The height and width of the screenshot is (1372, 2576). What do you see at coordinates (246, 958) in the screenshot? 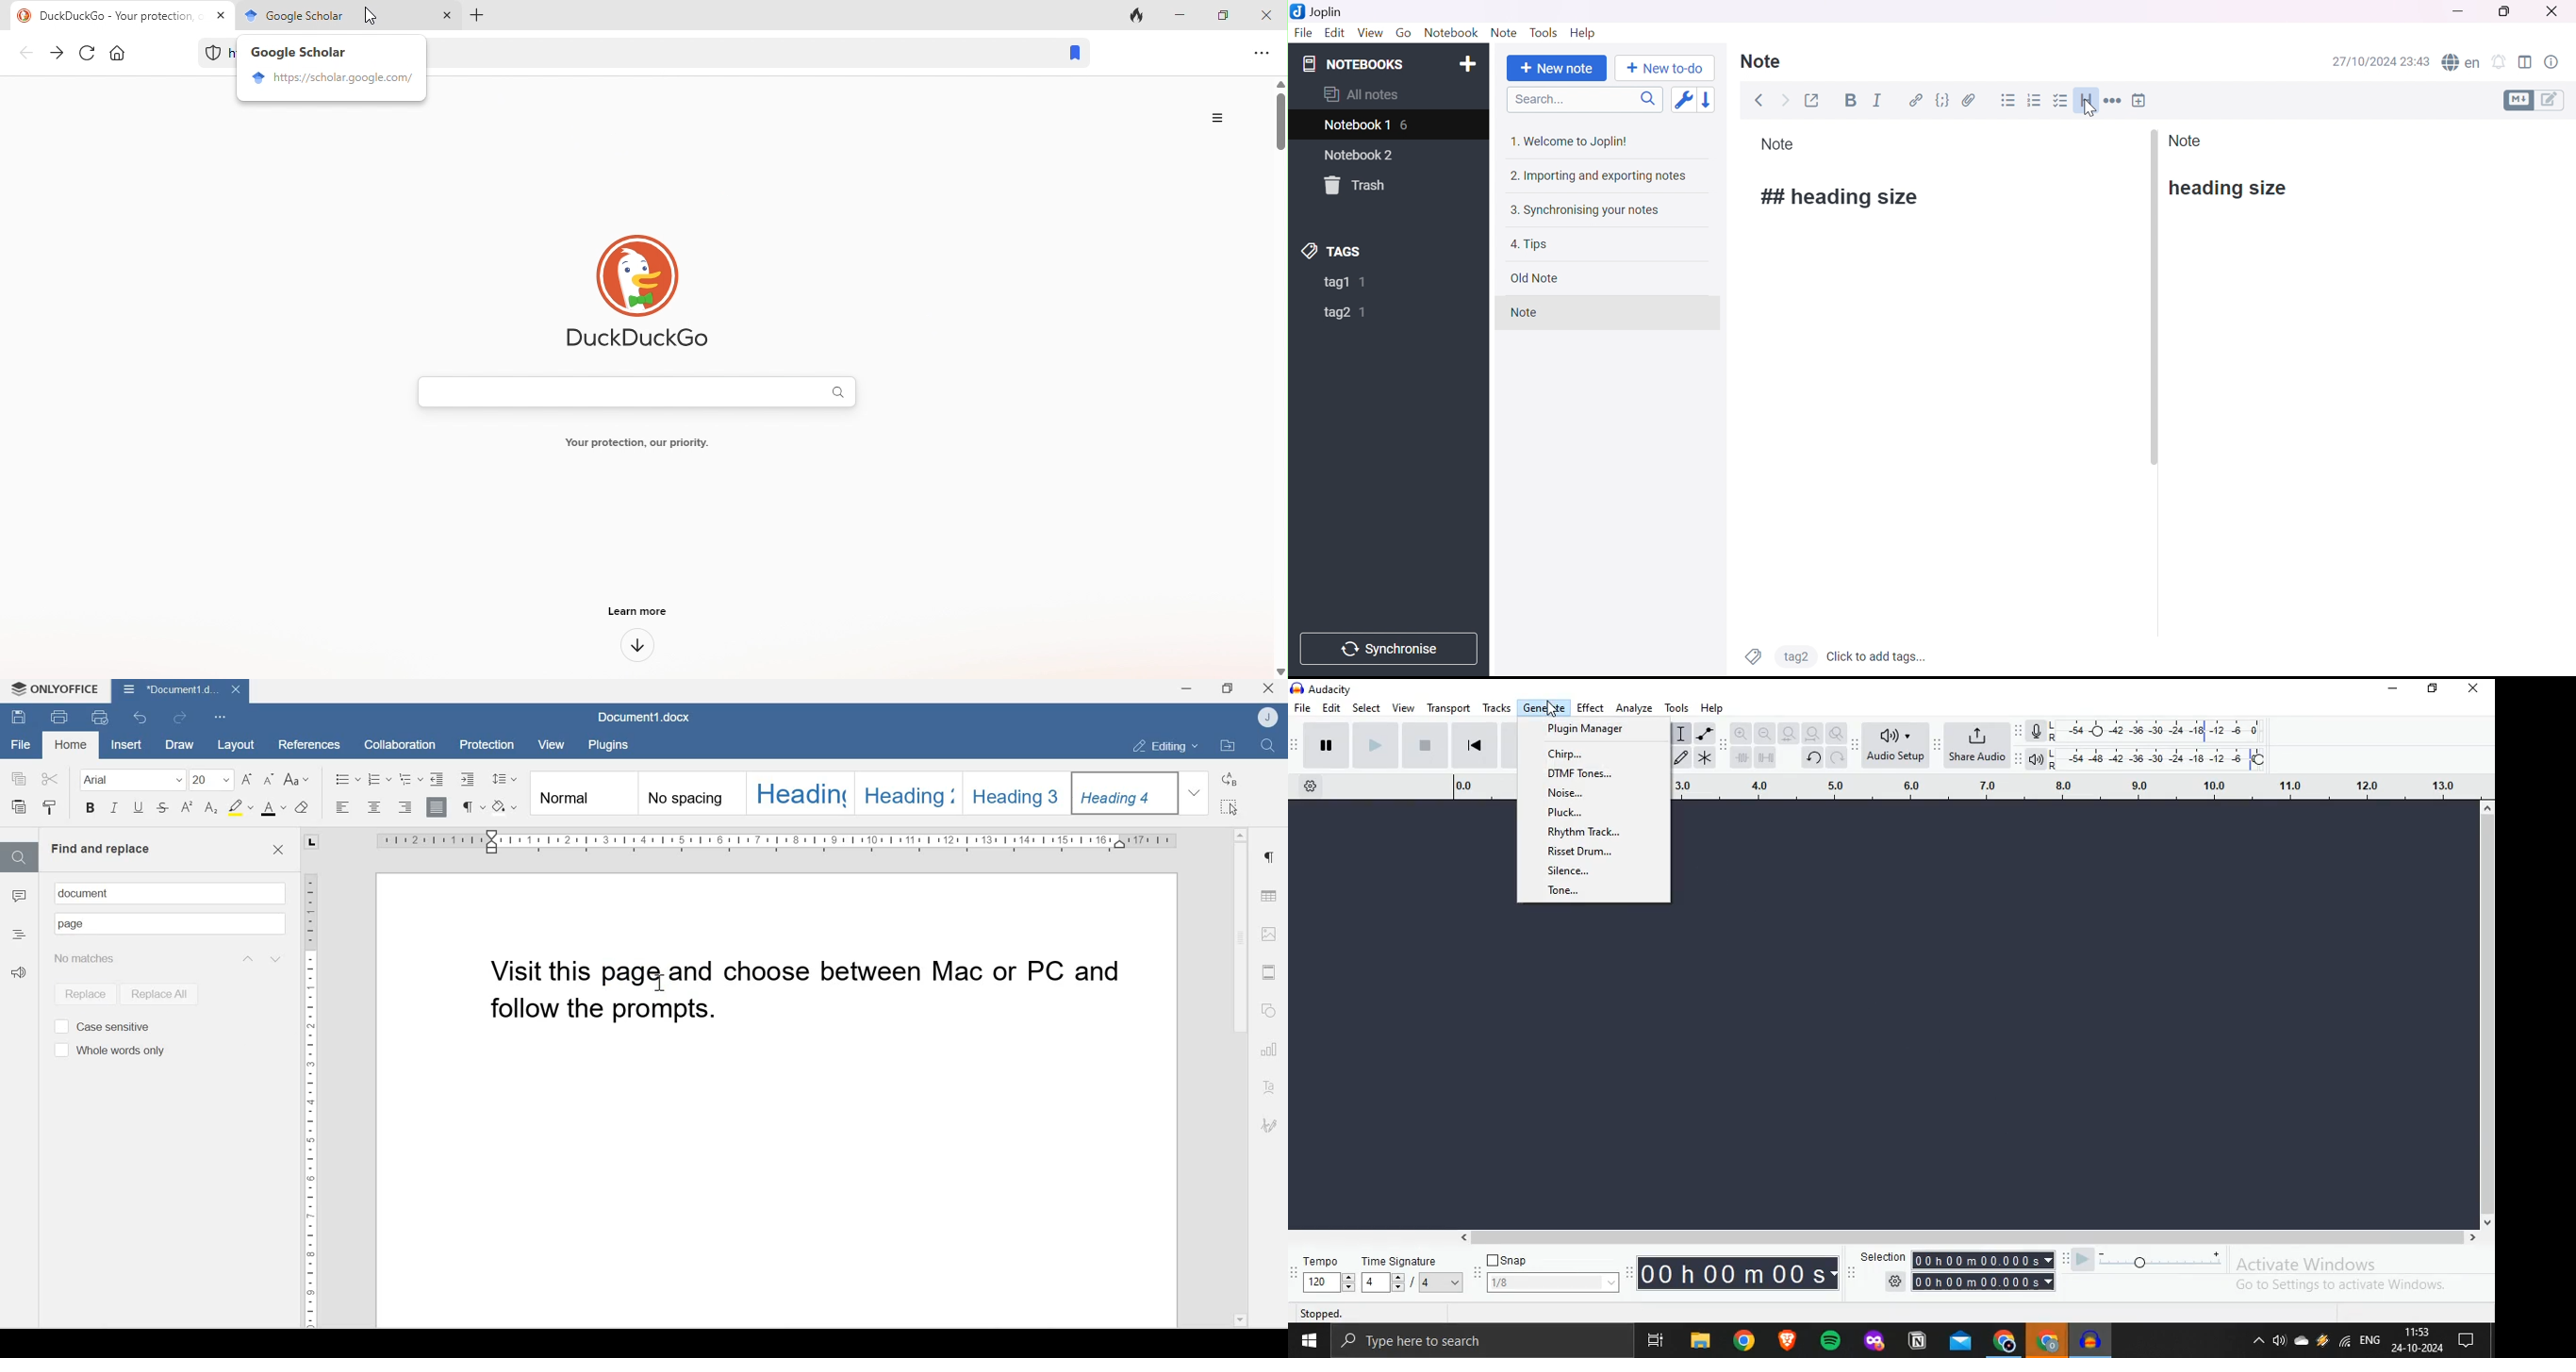
I see `Previous result` at bounding box center [246, 958].